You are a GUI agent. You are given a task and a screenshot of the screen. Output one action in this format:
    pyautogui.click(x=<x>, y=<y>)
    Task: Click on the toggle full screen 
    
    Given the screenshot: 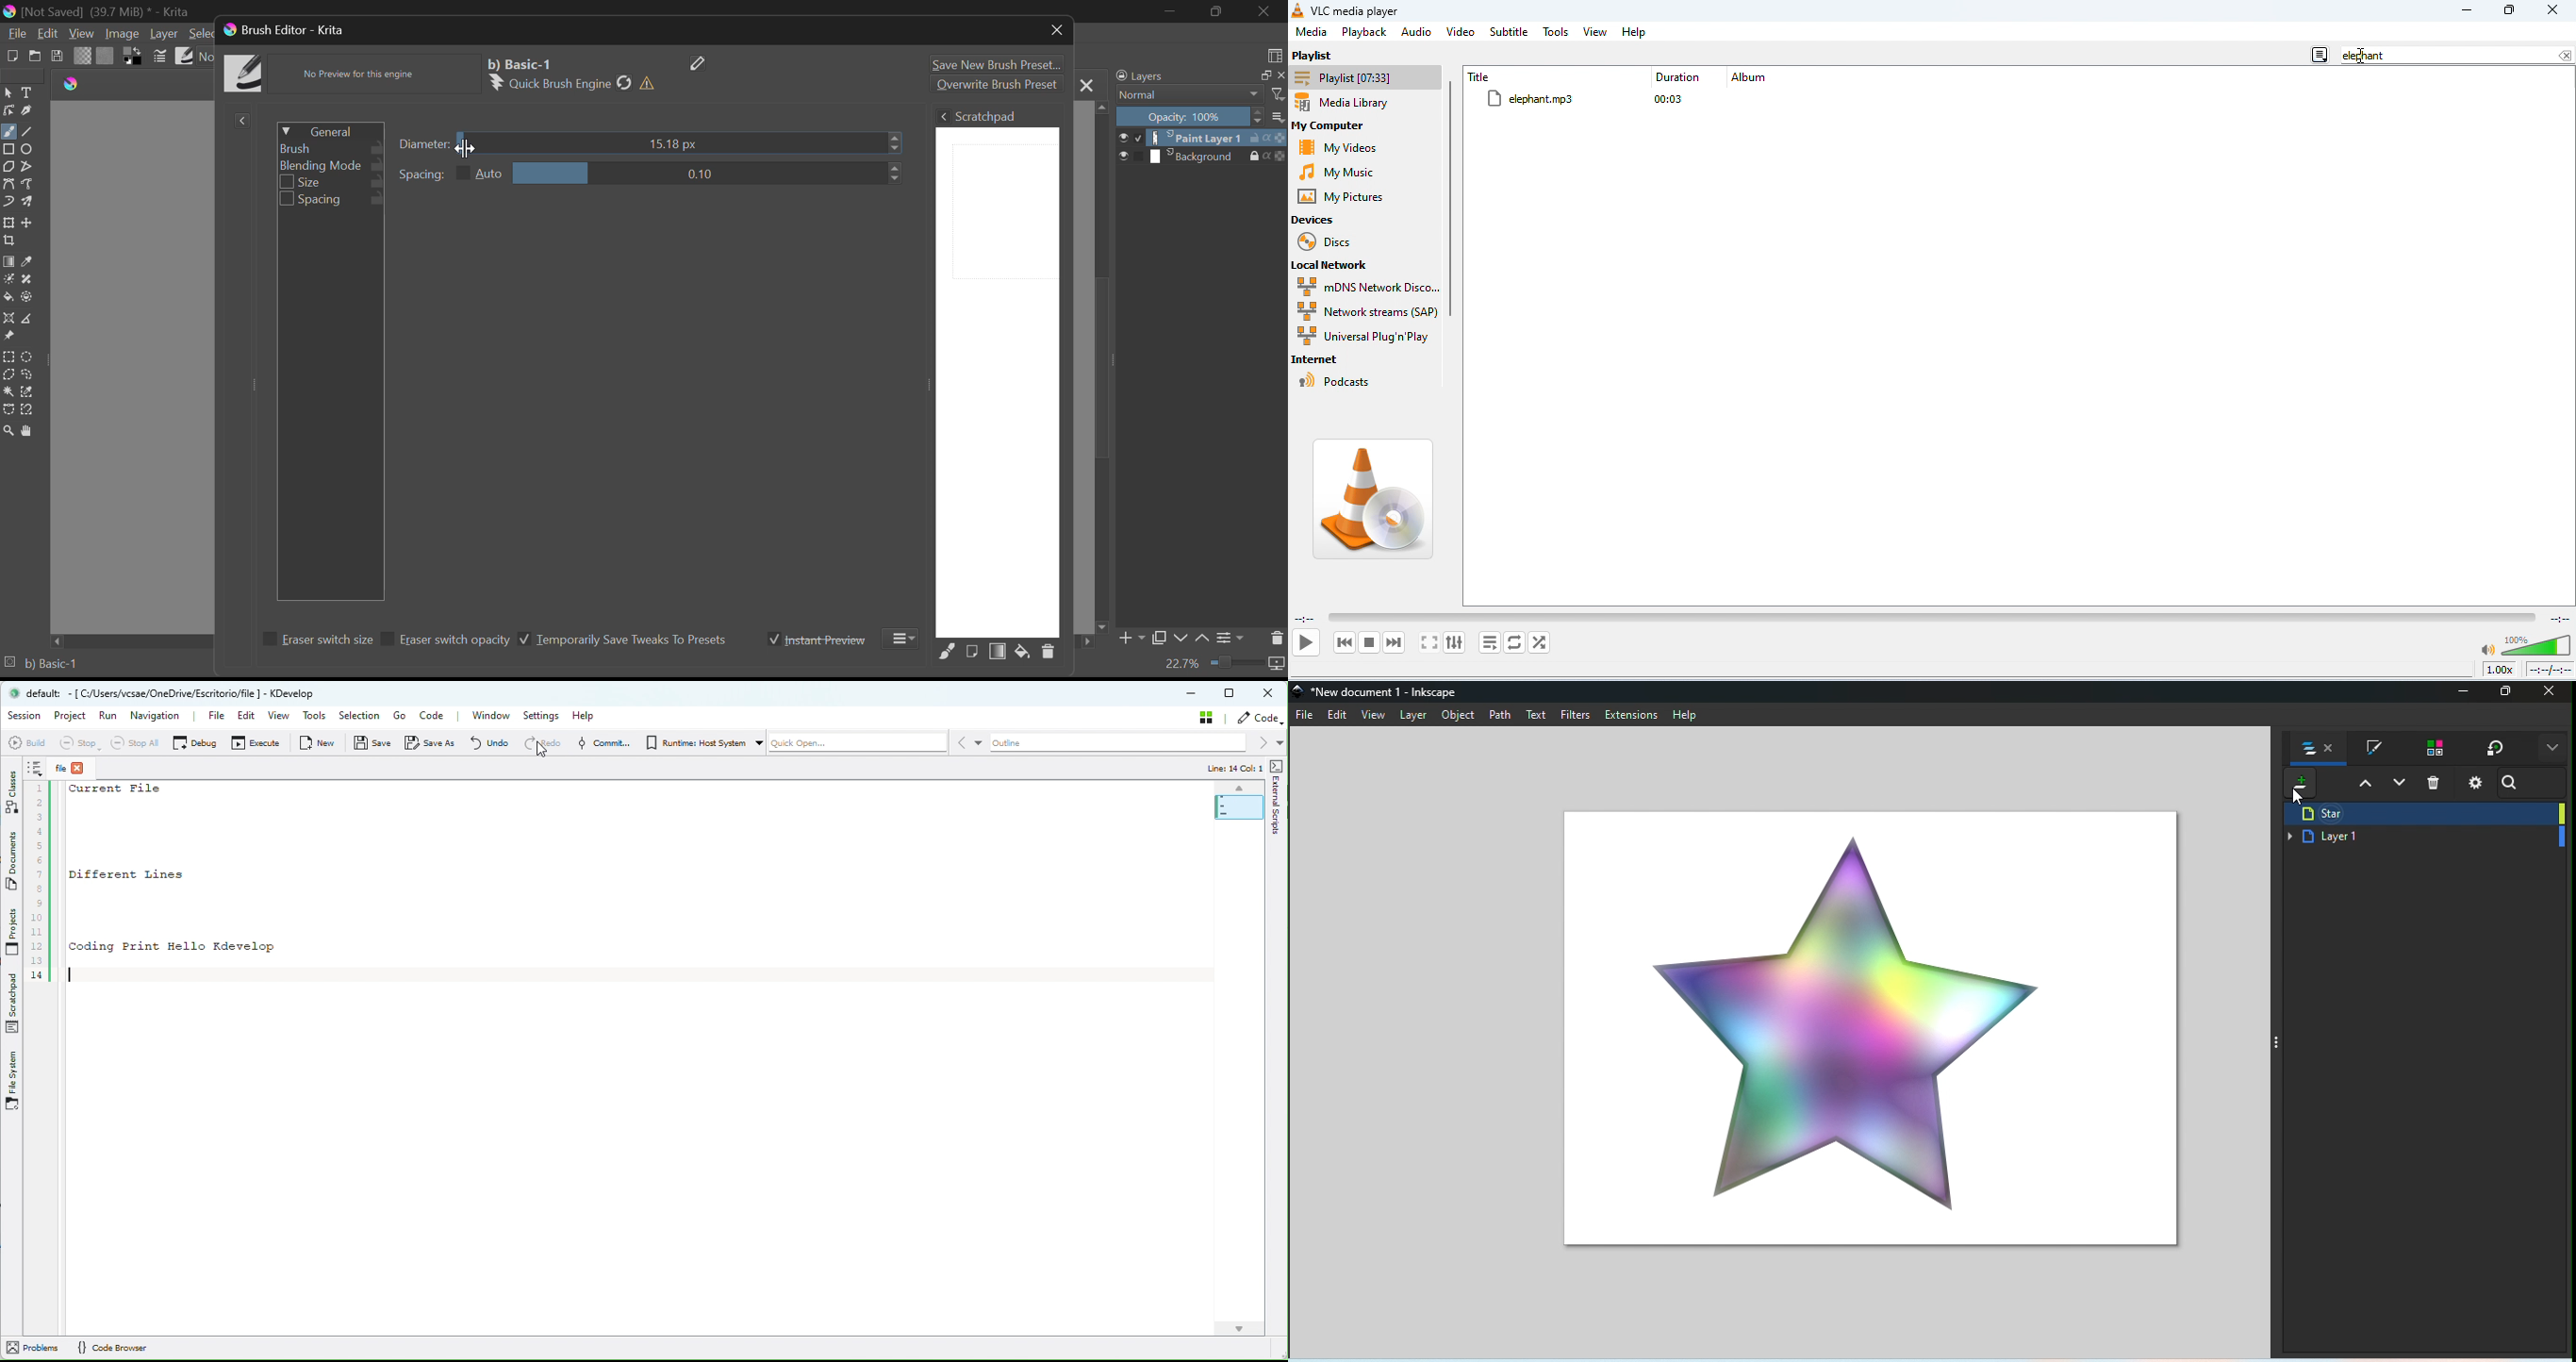 What is the action you would take?
    pyautogui.click(x=1430, y=643)
    